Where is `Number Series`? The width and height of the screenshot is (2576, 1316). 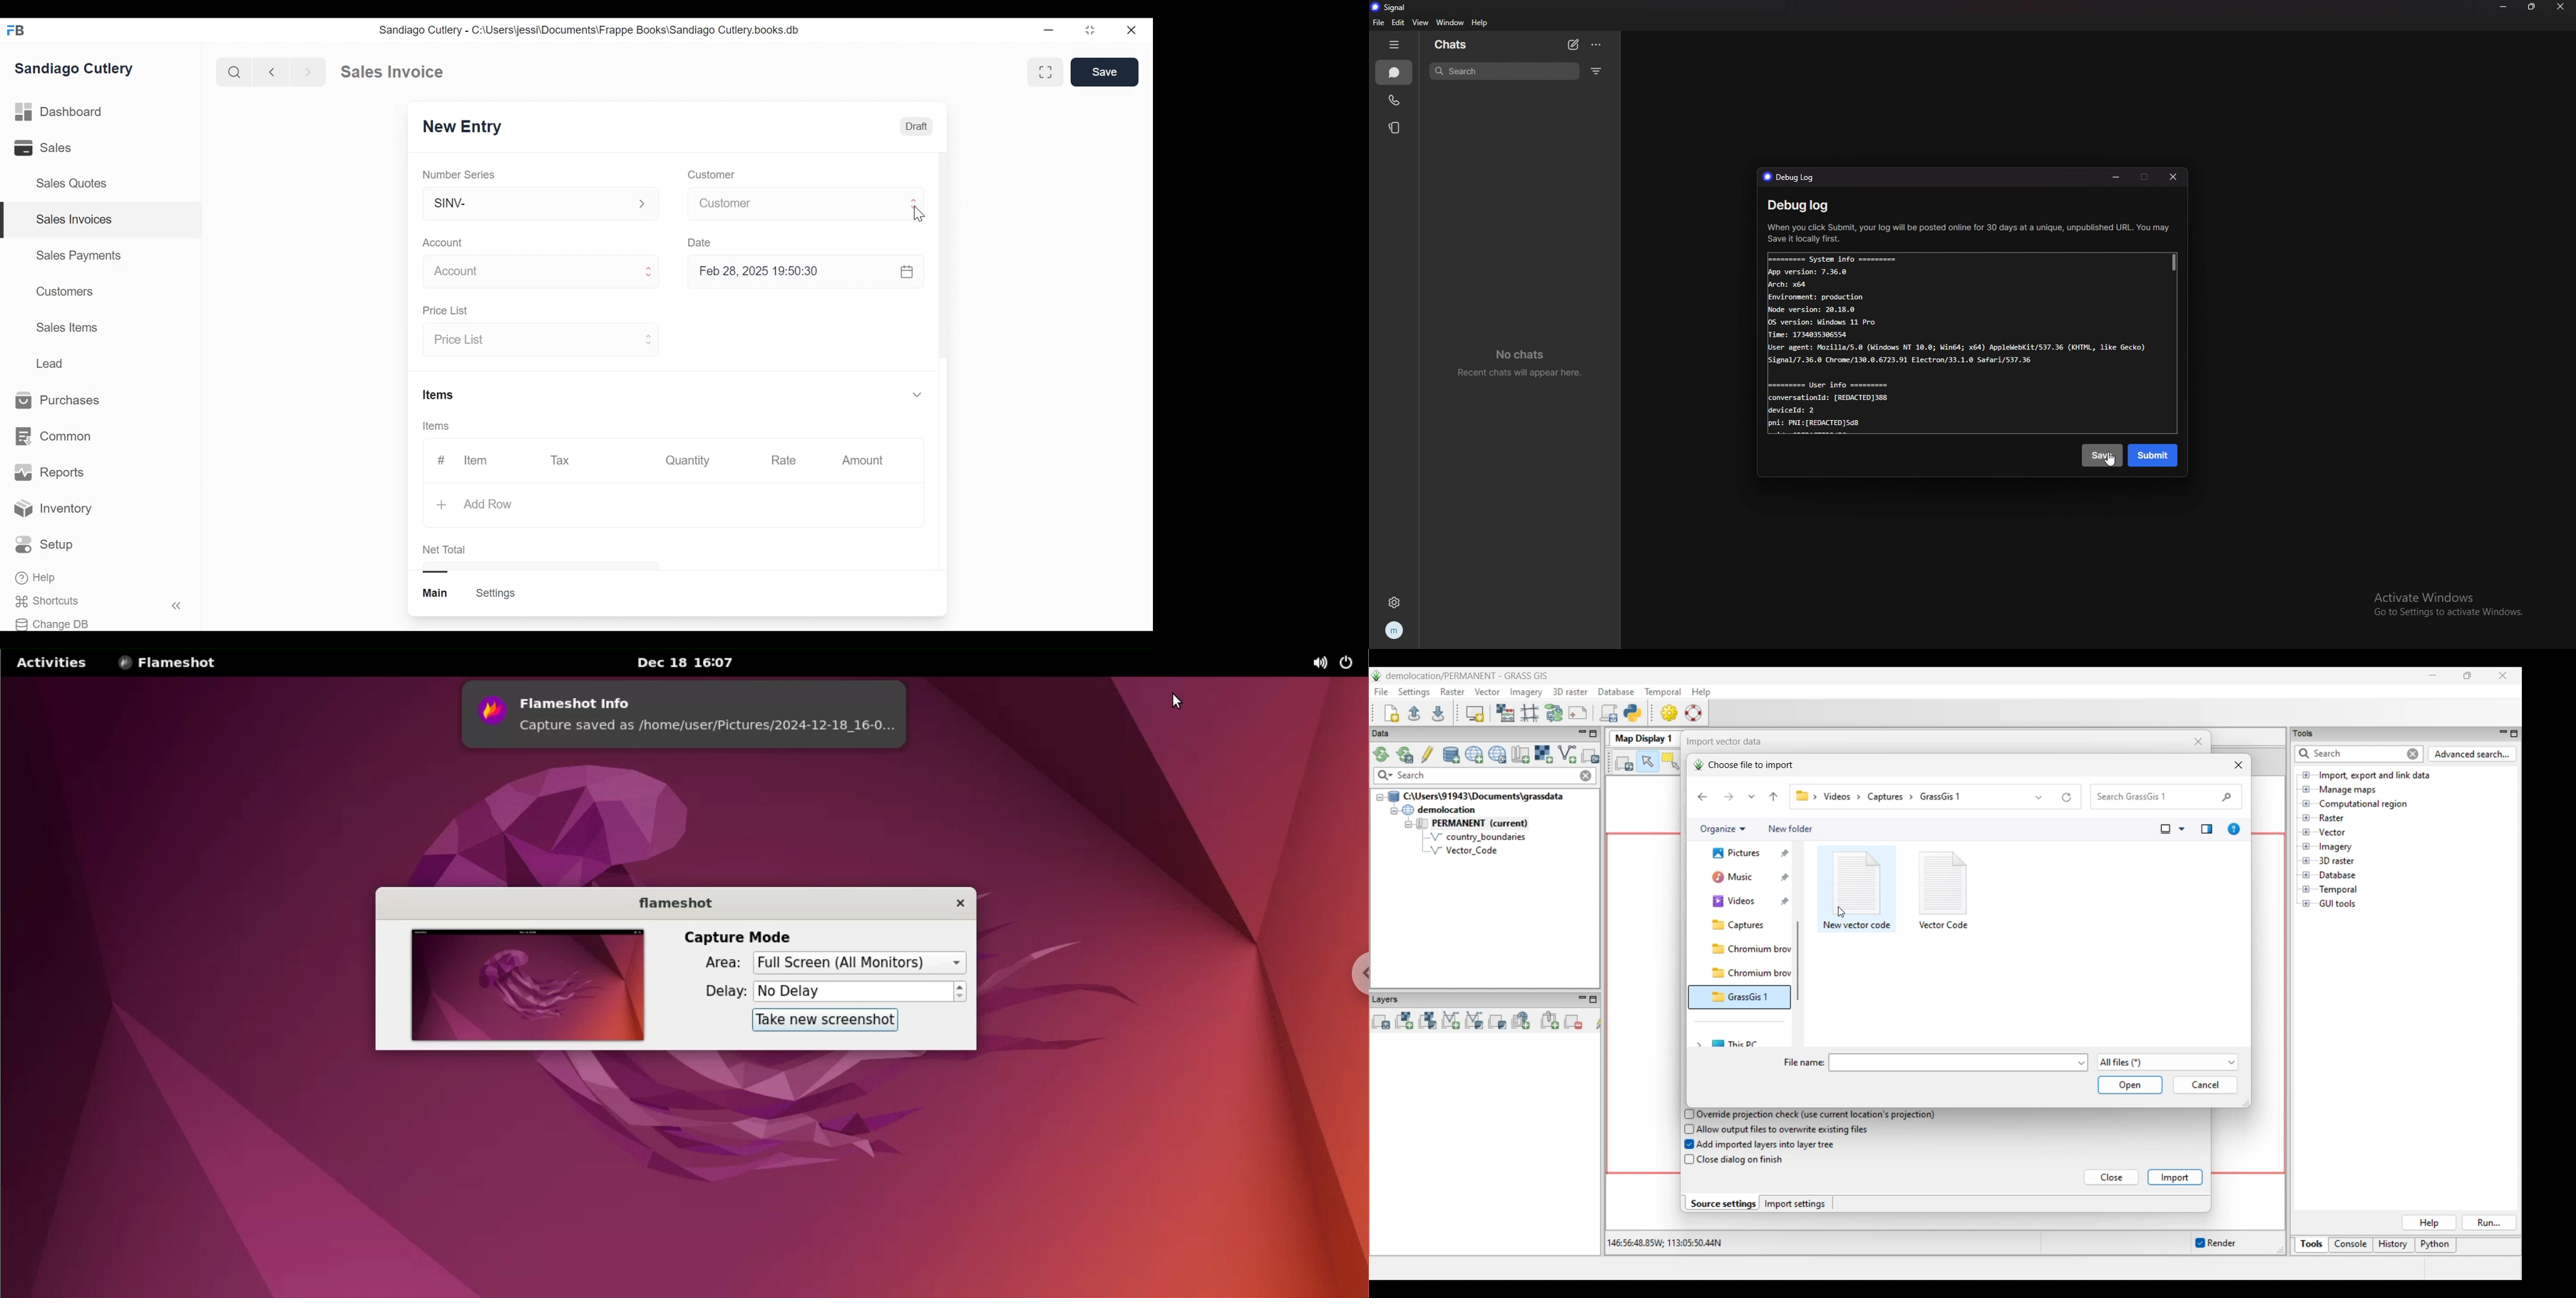
Number Series is located at coordinates (460, 174).